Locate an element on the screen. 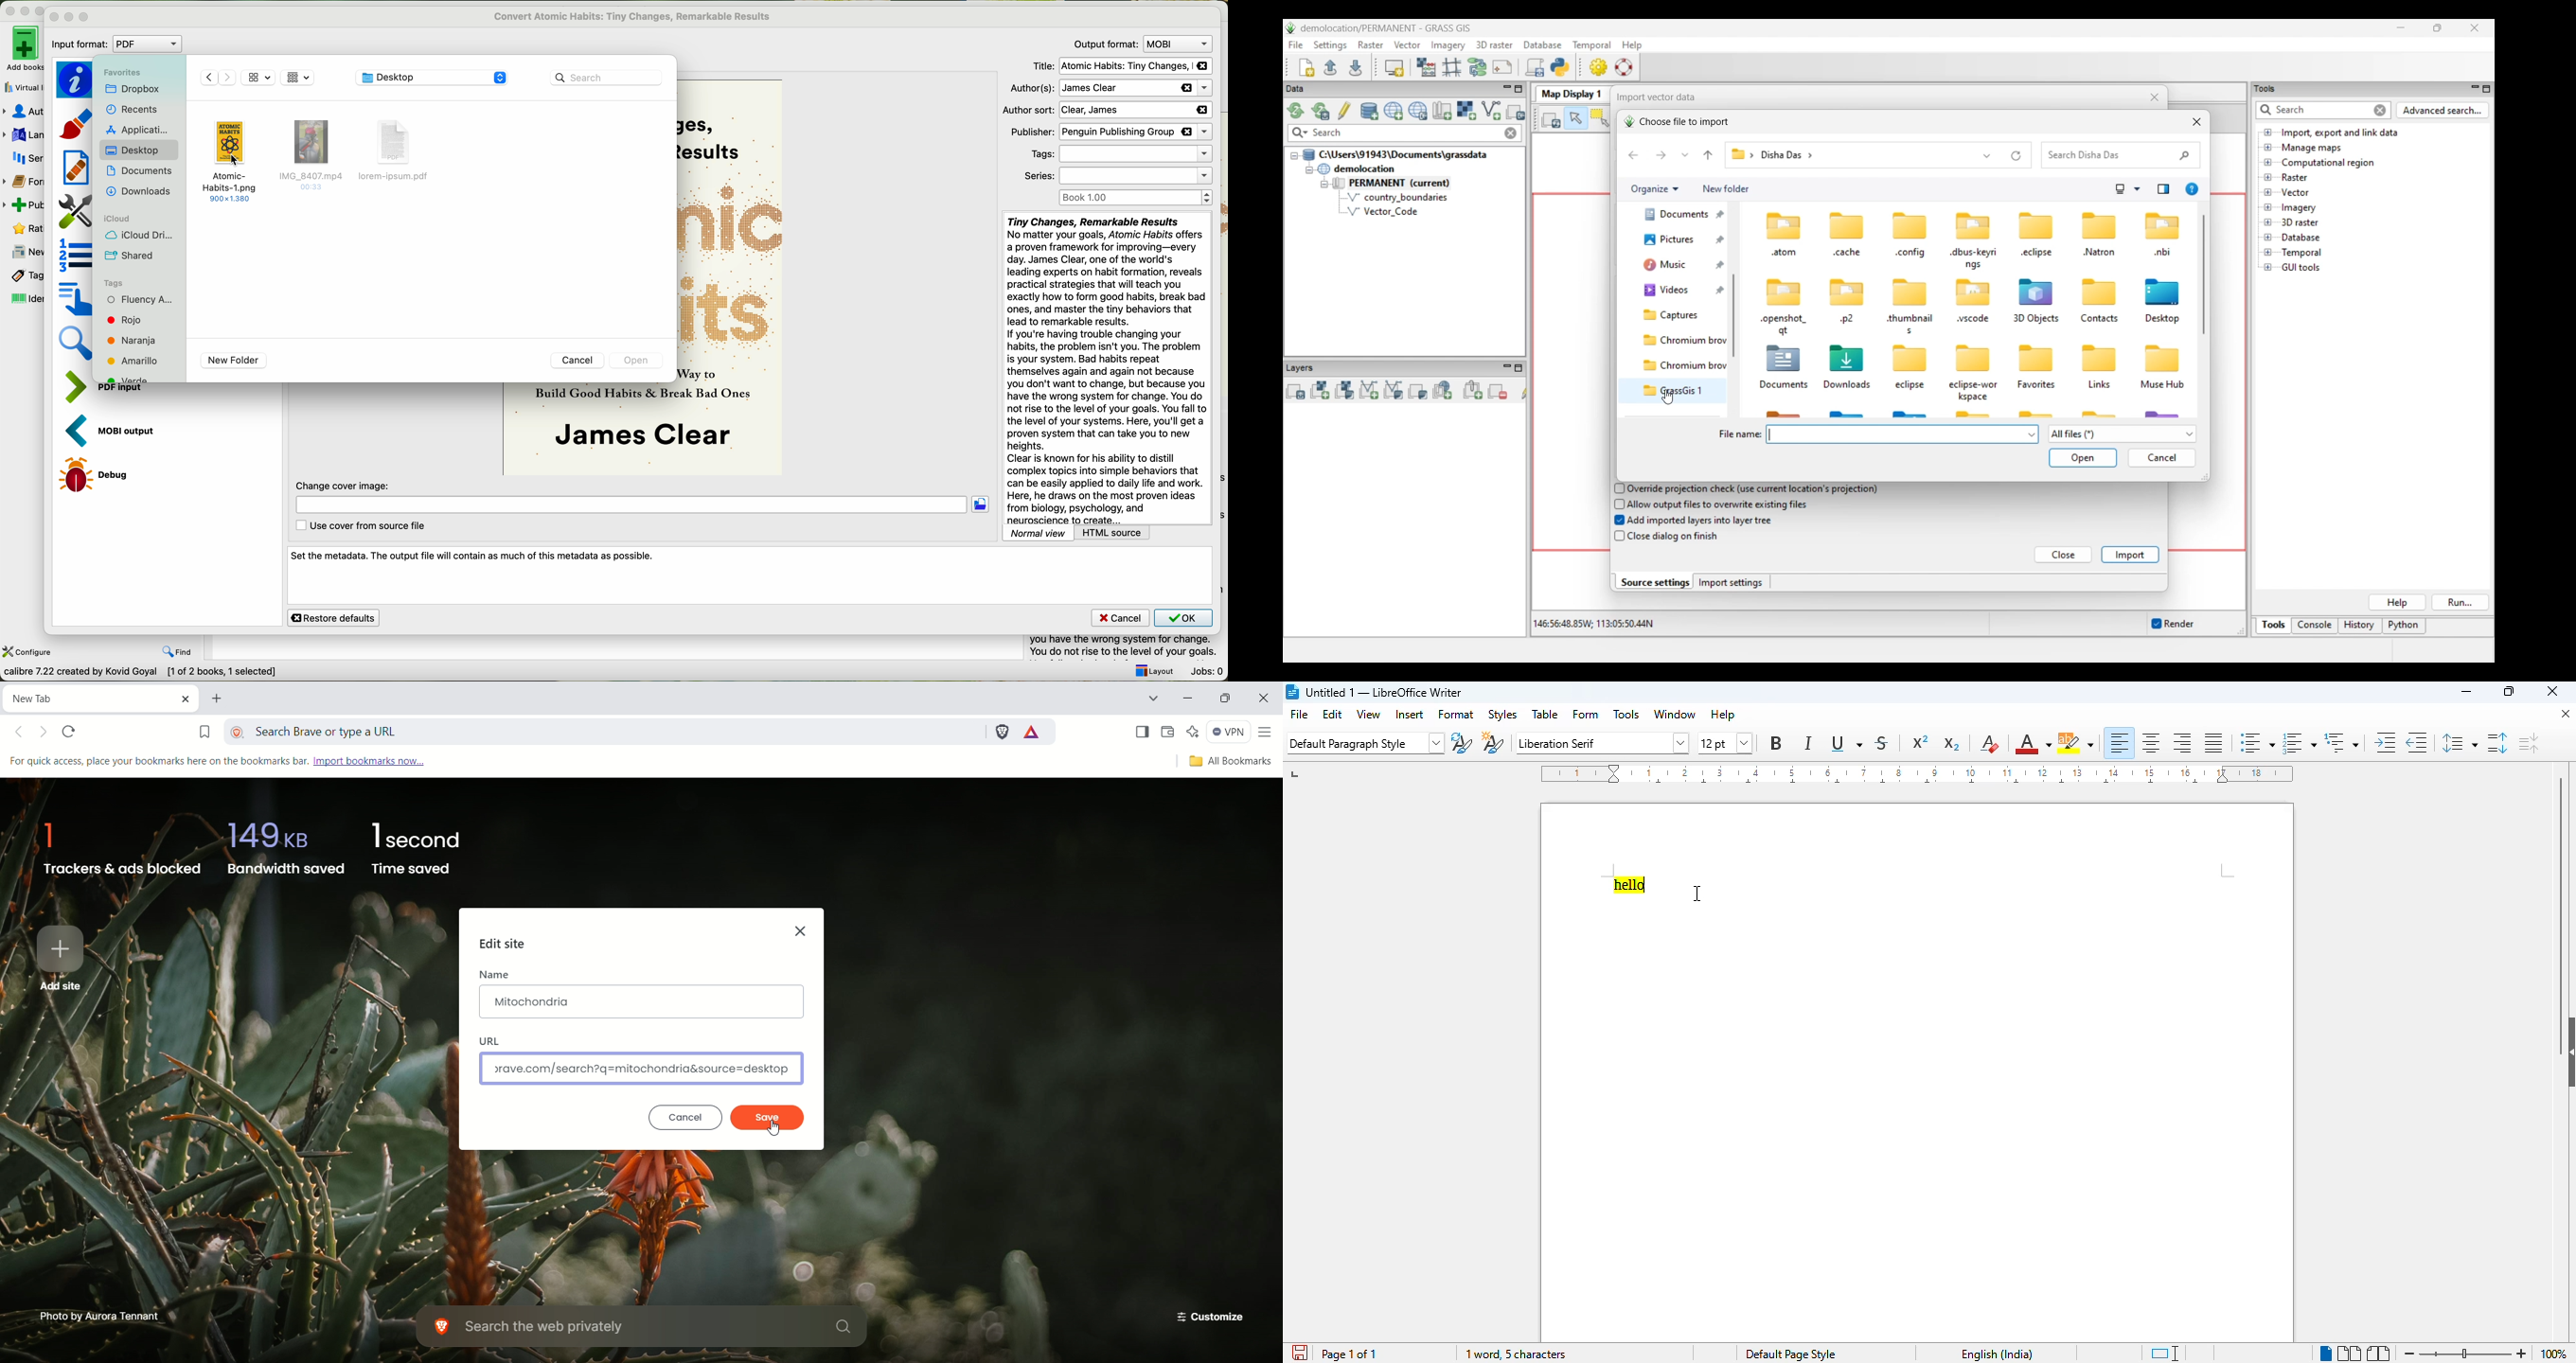  dropdown is located at coordinates (1684, 742).